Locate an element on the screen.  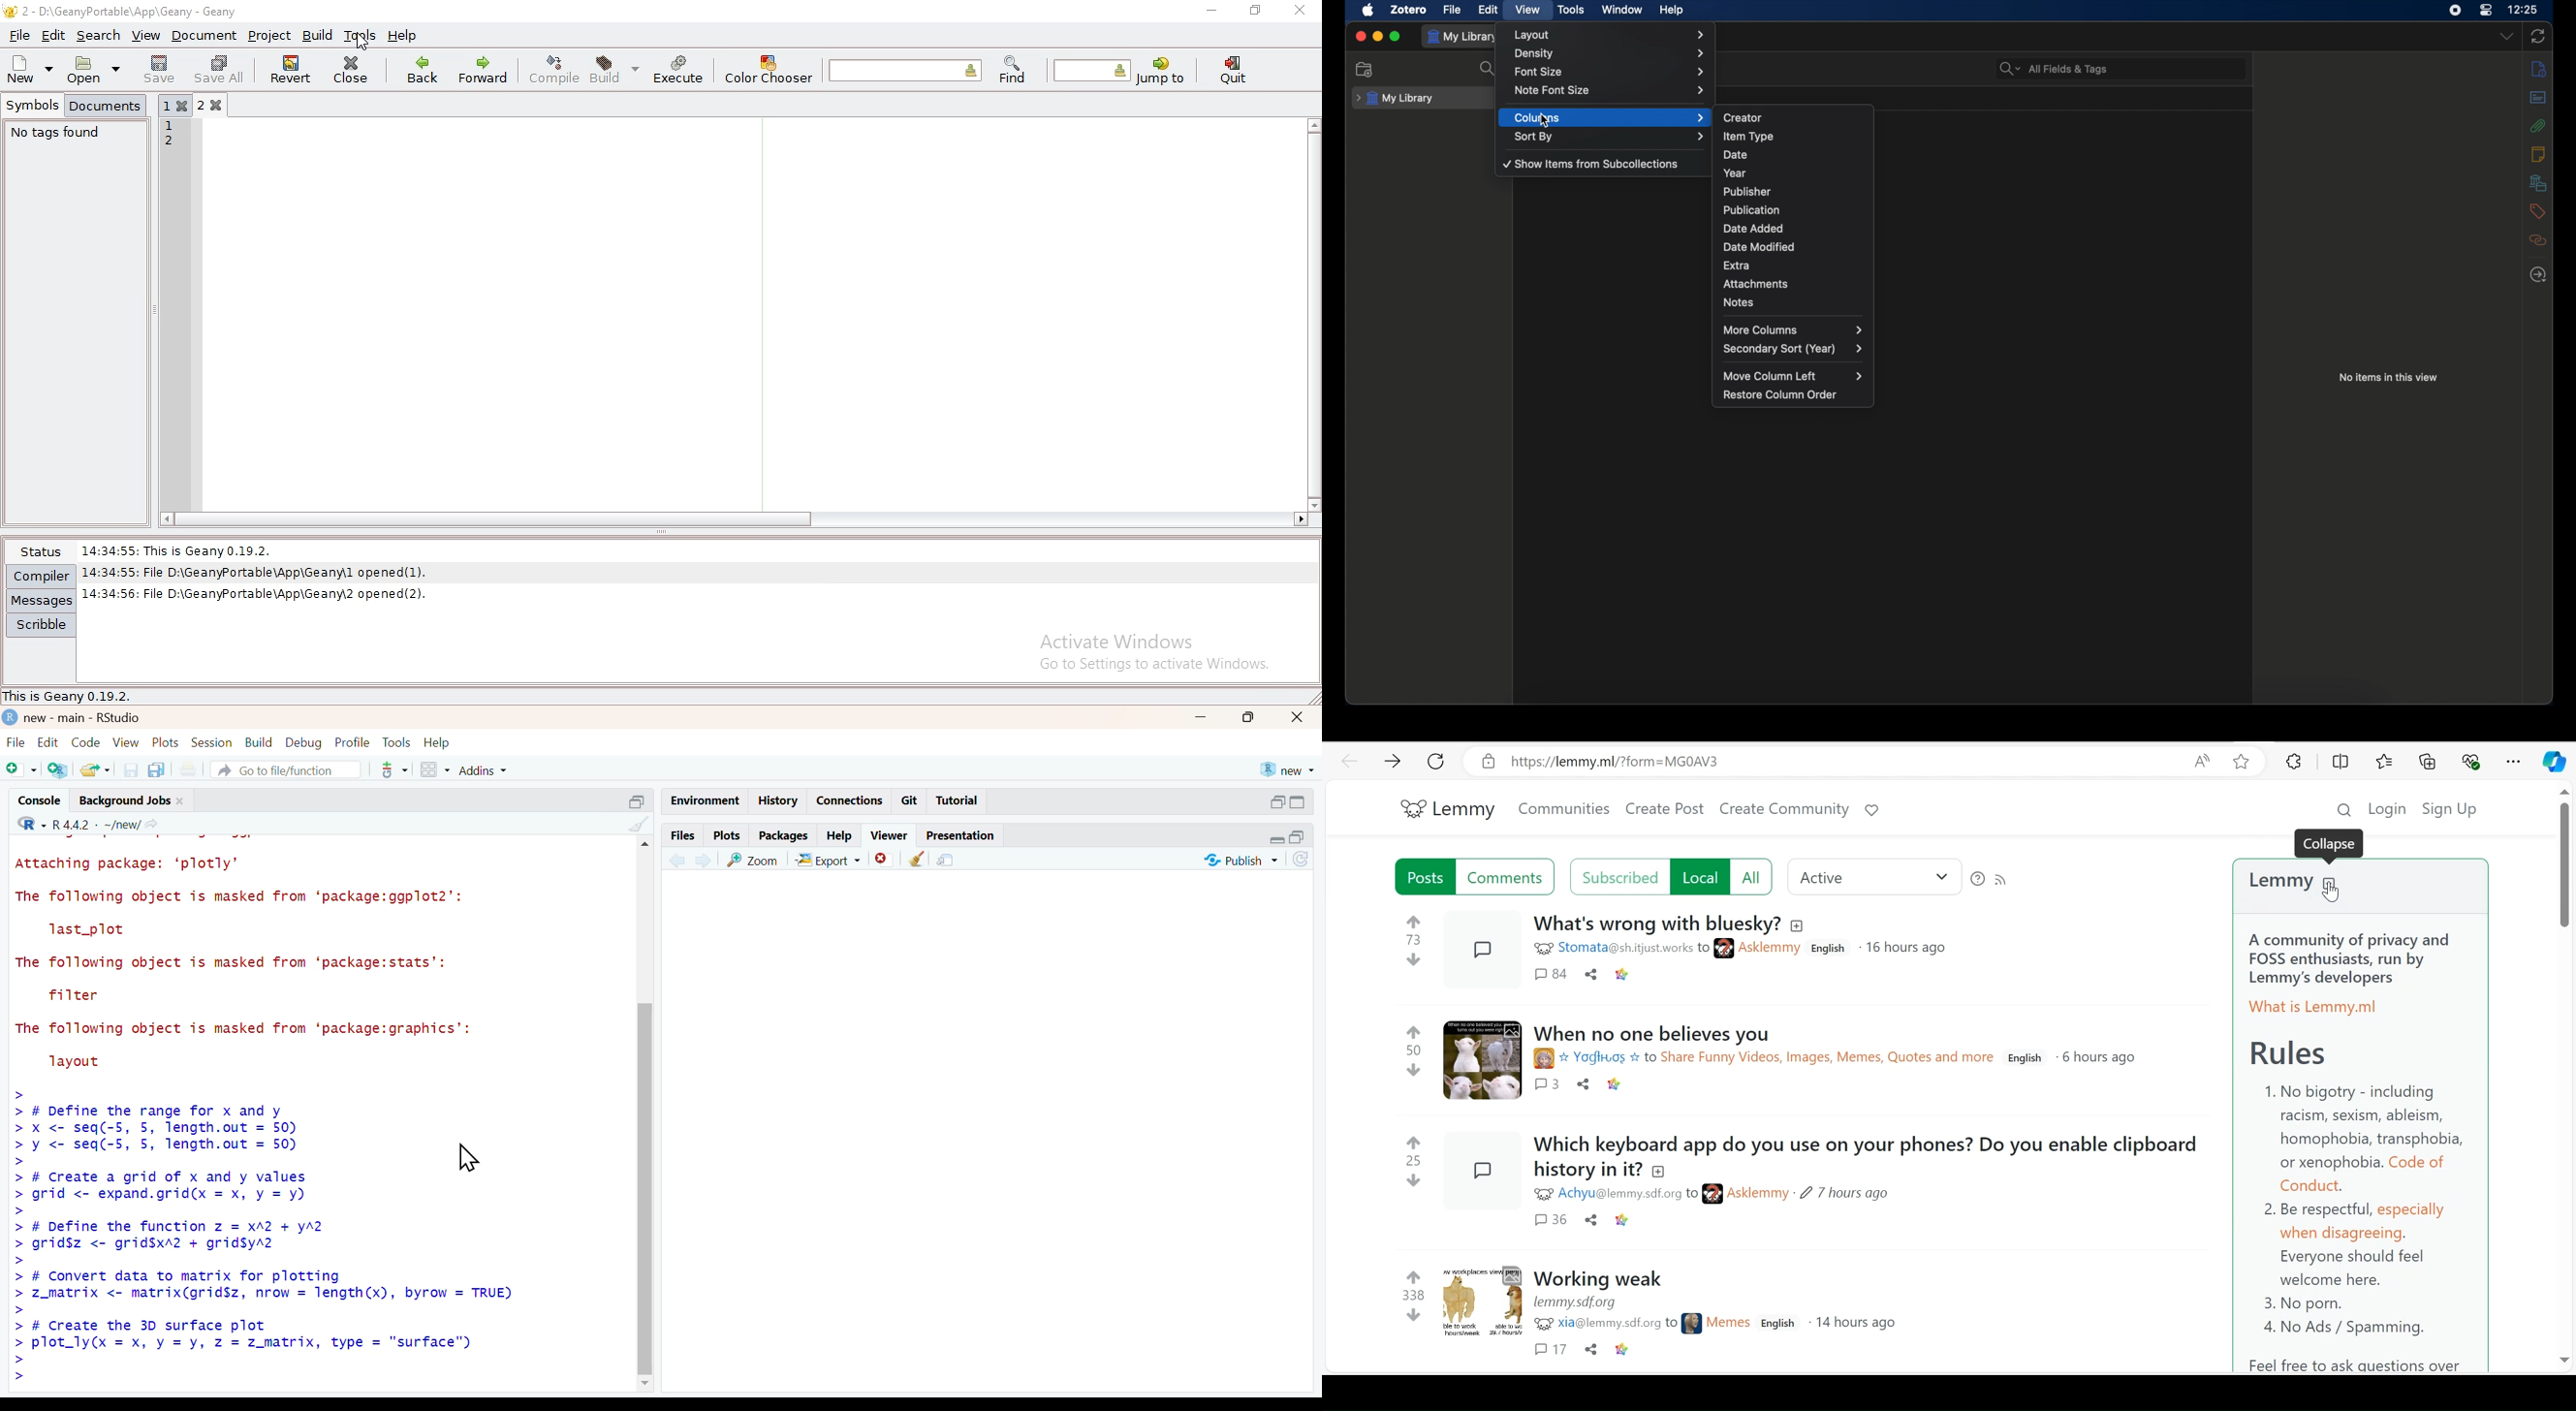
The following object is masked from ‘package:stats’: is located at coordinates (239, 964).